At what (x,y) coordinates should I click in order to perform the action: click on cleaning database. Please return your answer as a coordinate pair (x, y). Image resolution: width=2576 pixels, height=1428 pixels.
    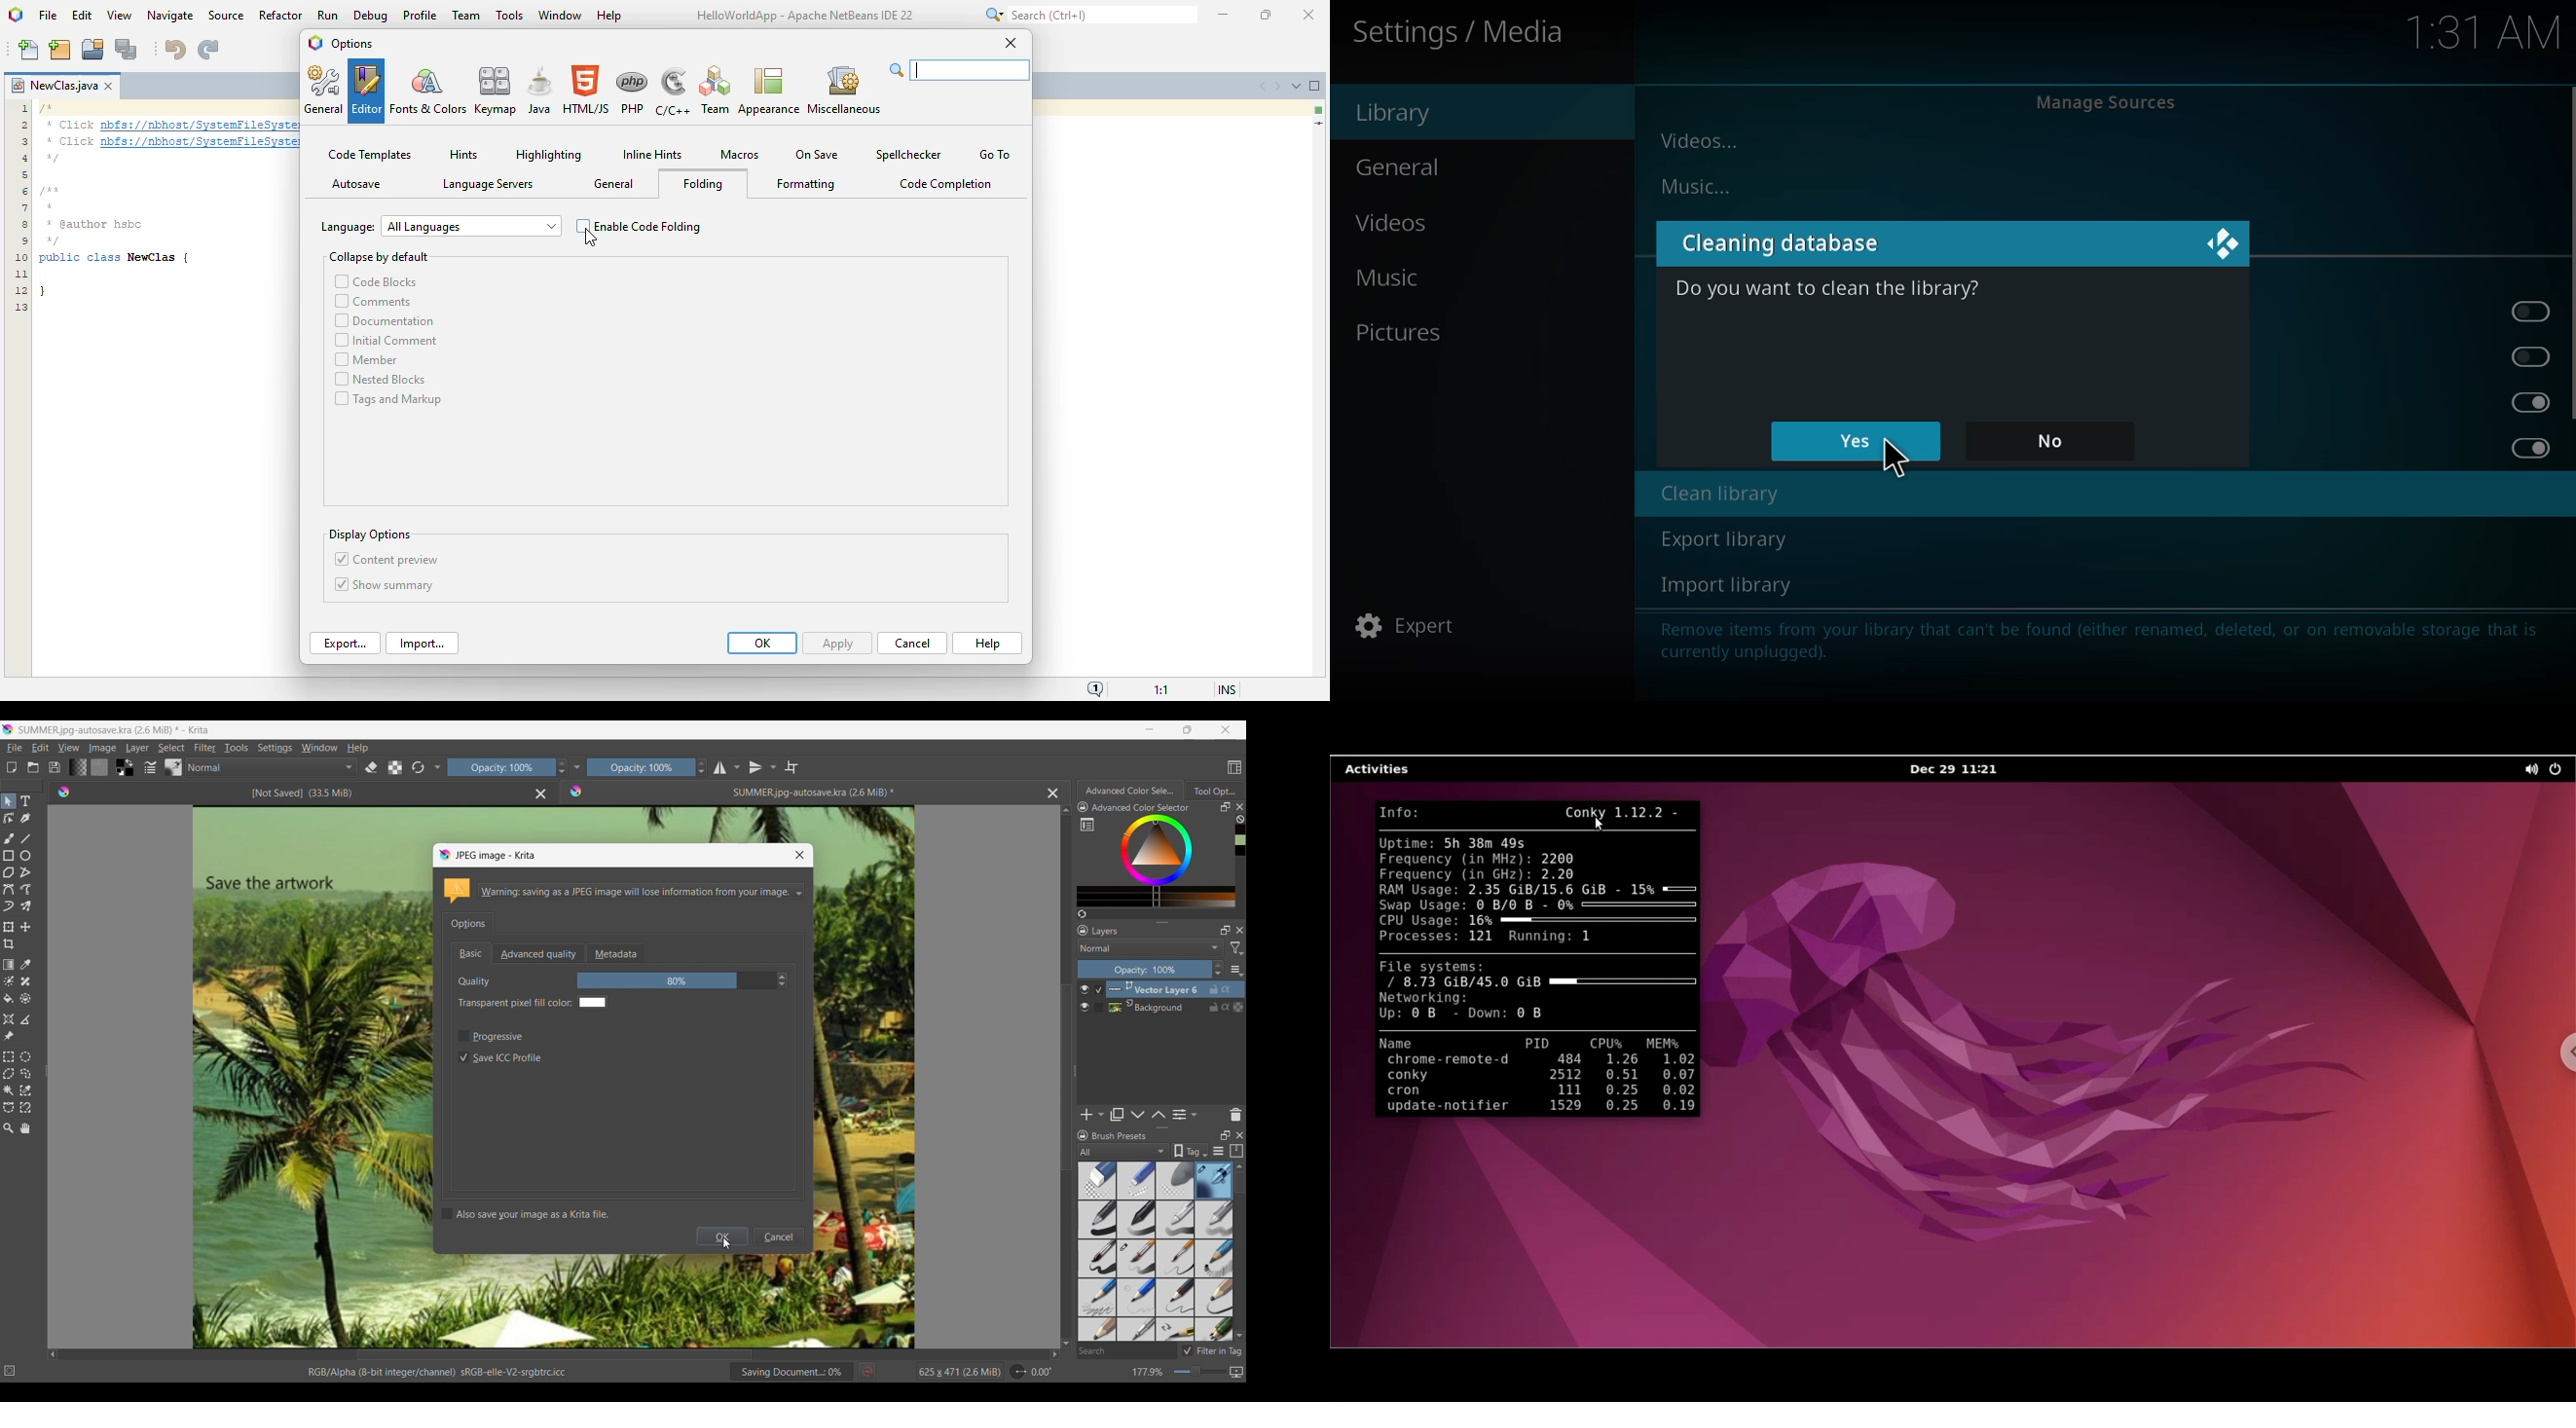
    Looking at the image, I should click on (1792, 243).